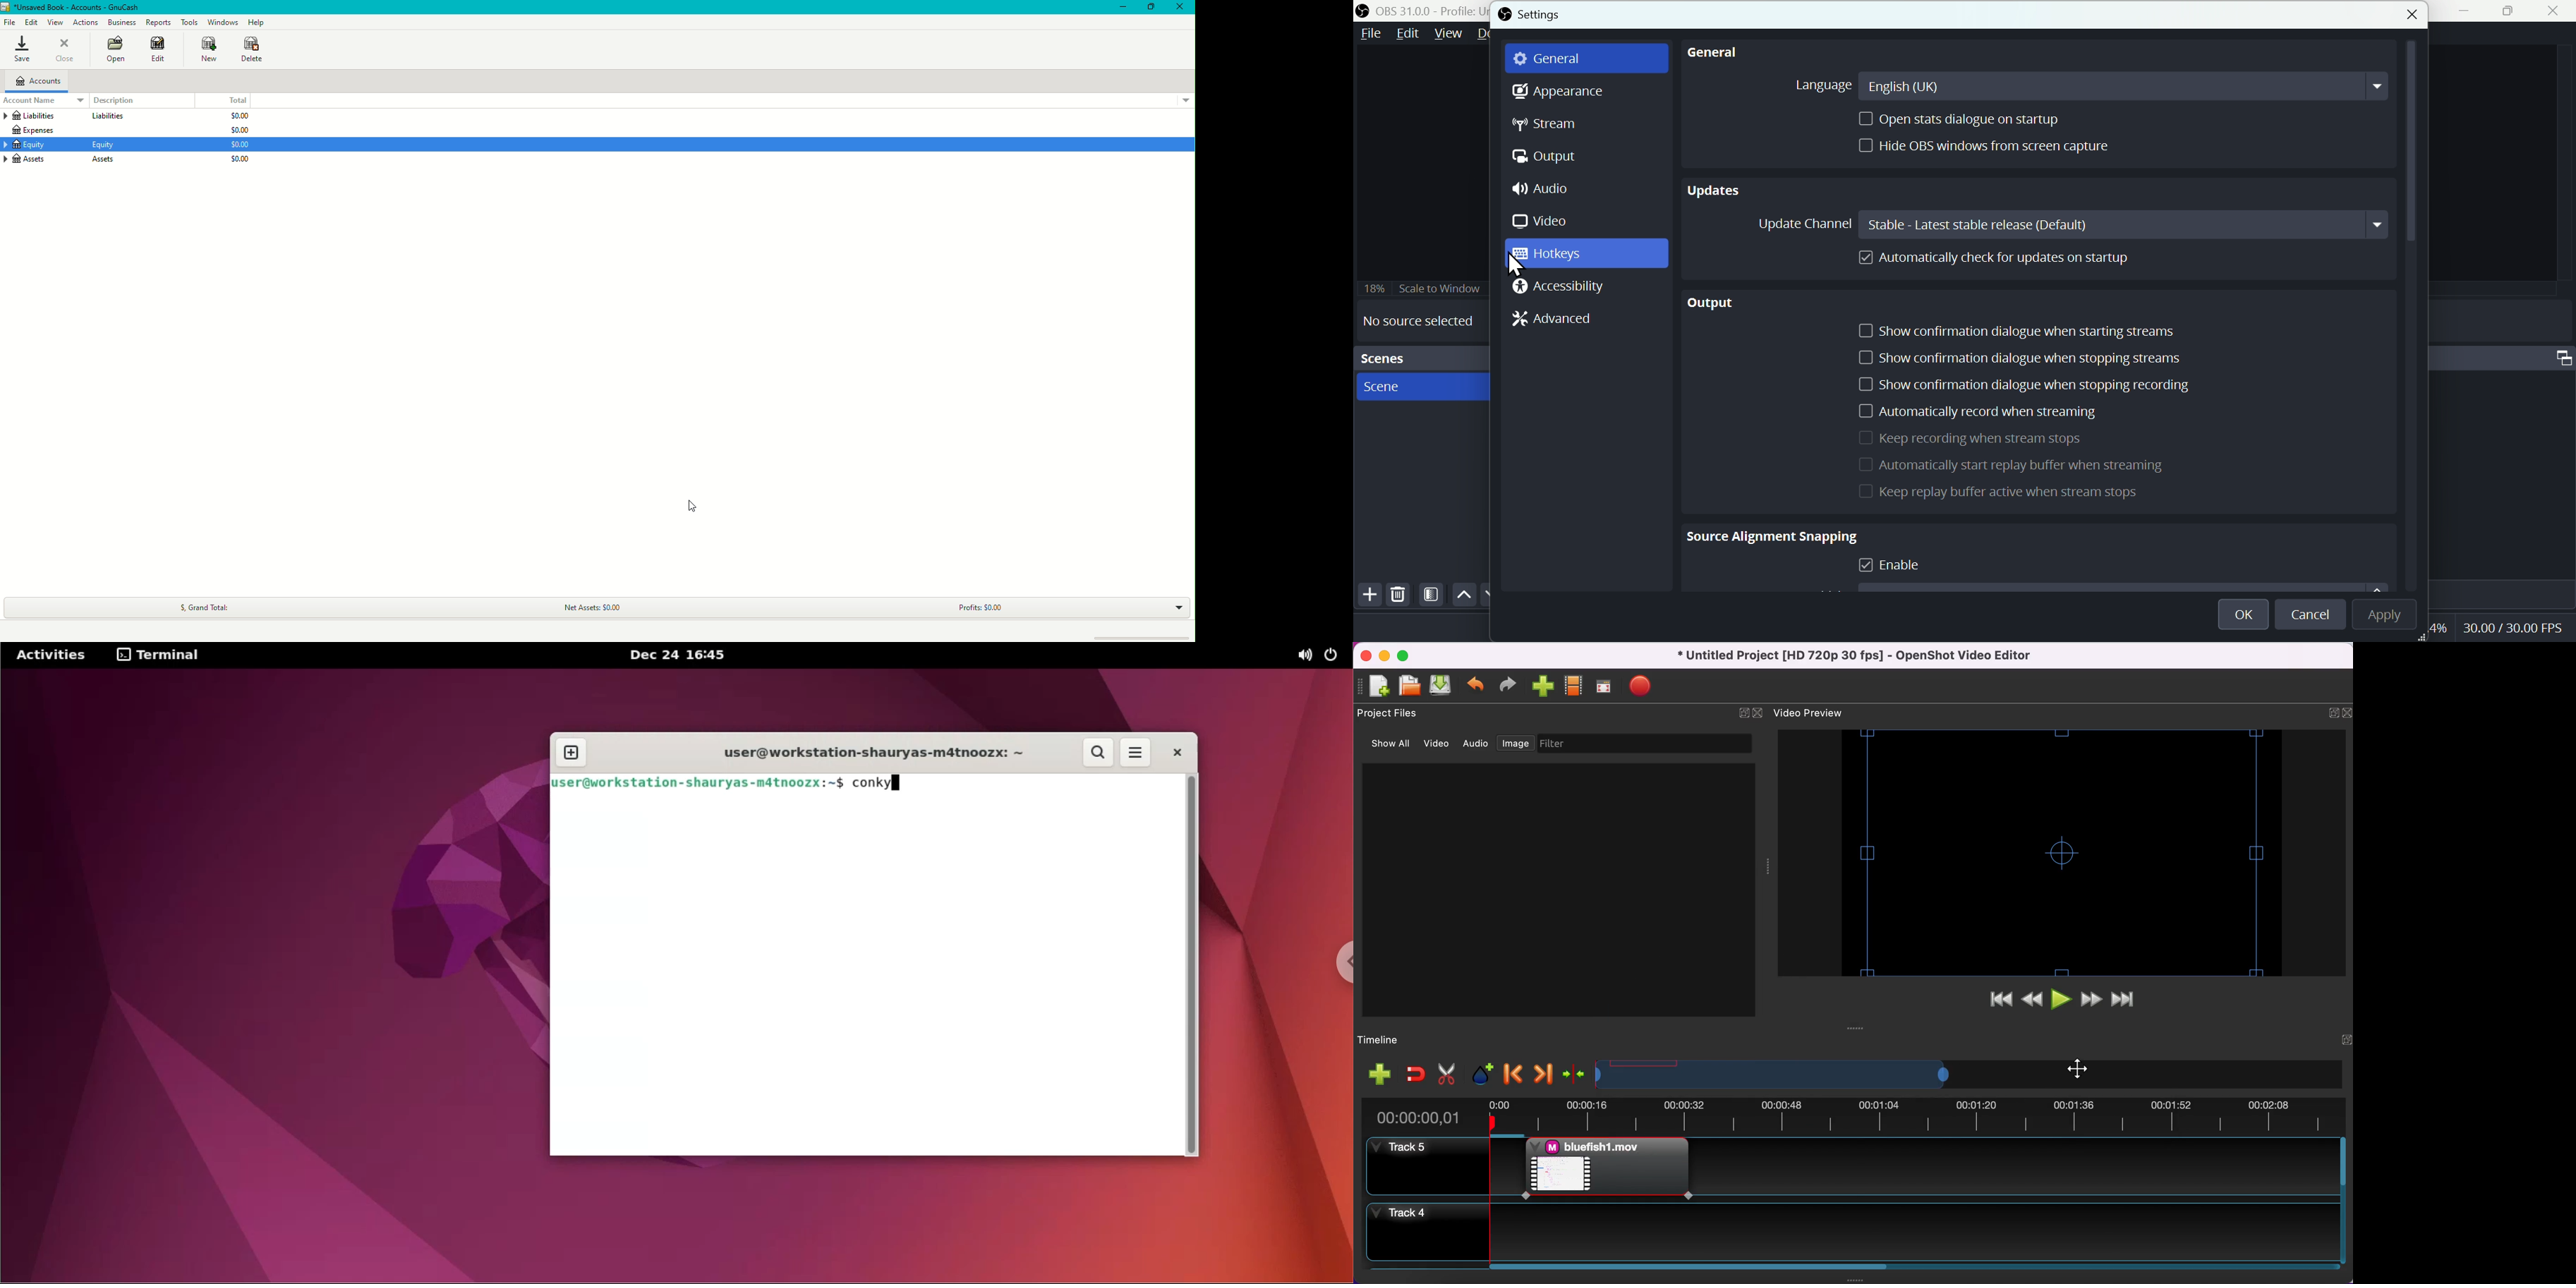 This screenshot has height=1288, width=2576. What do you see at coordinates (112, 100) in the screenshot?
I see `Description` at bounding box center [112, 100].